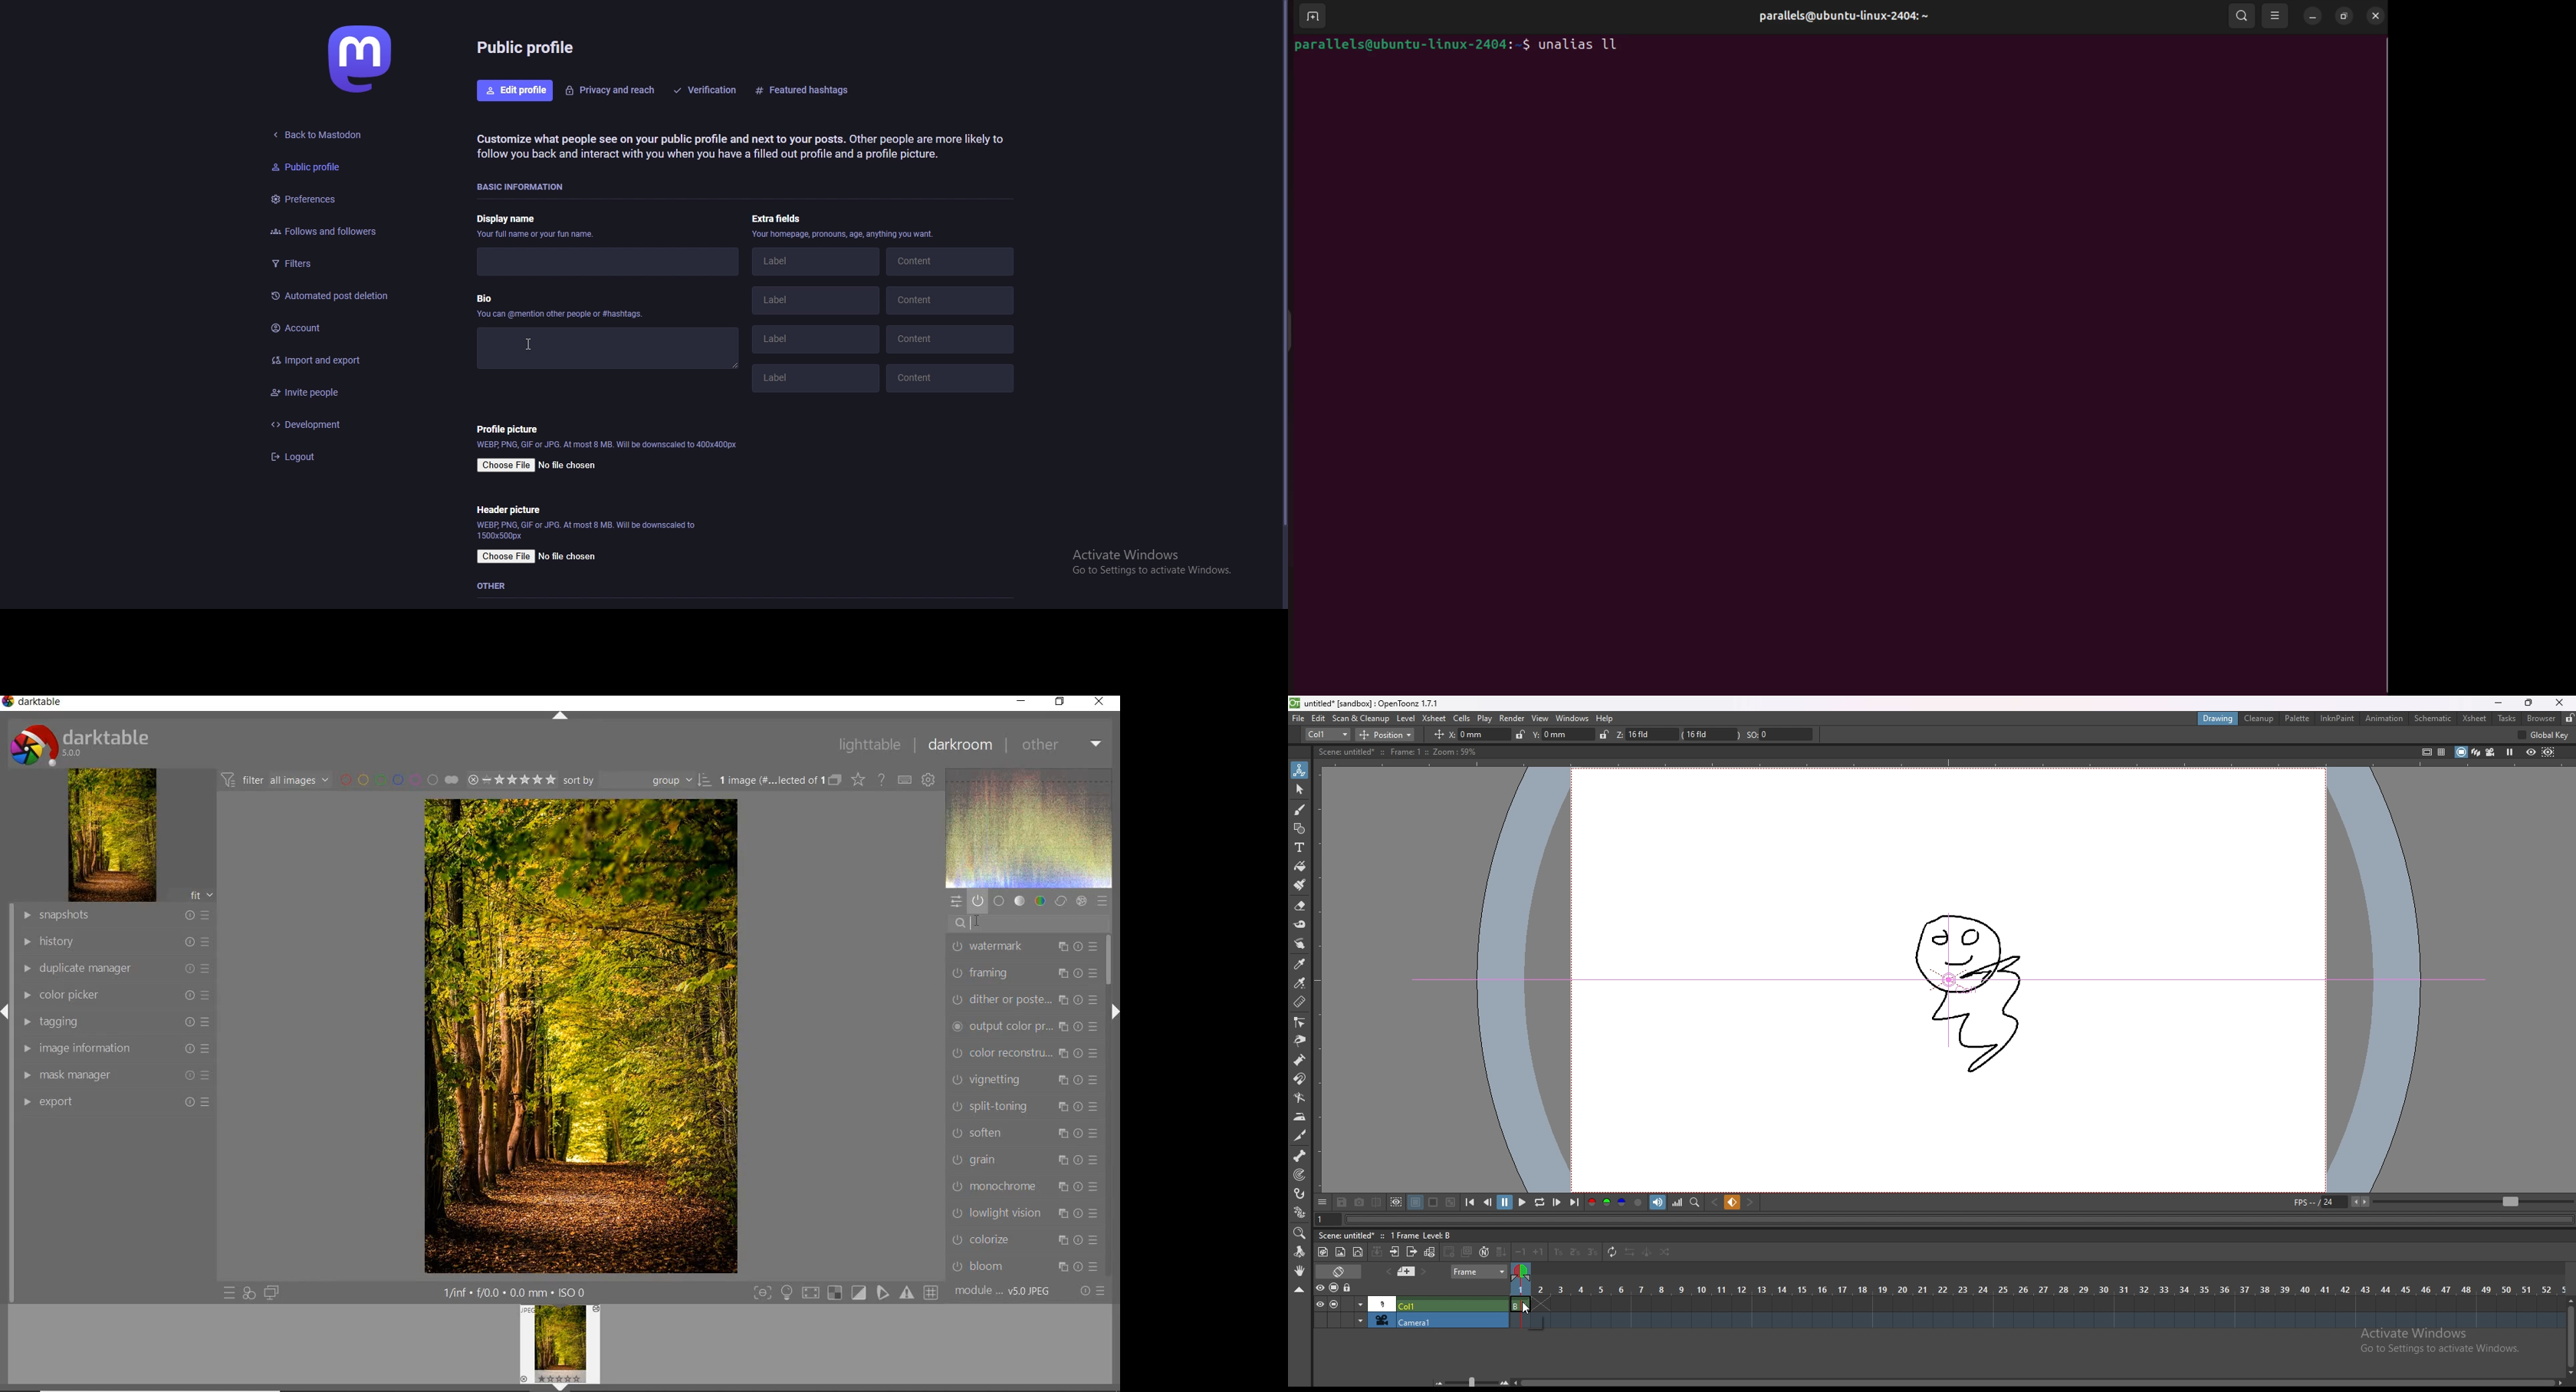 Image resolution: width=2576 pixels, height=1400 pixels. I want to click on change type of overlay, so click(857, 781).